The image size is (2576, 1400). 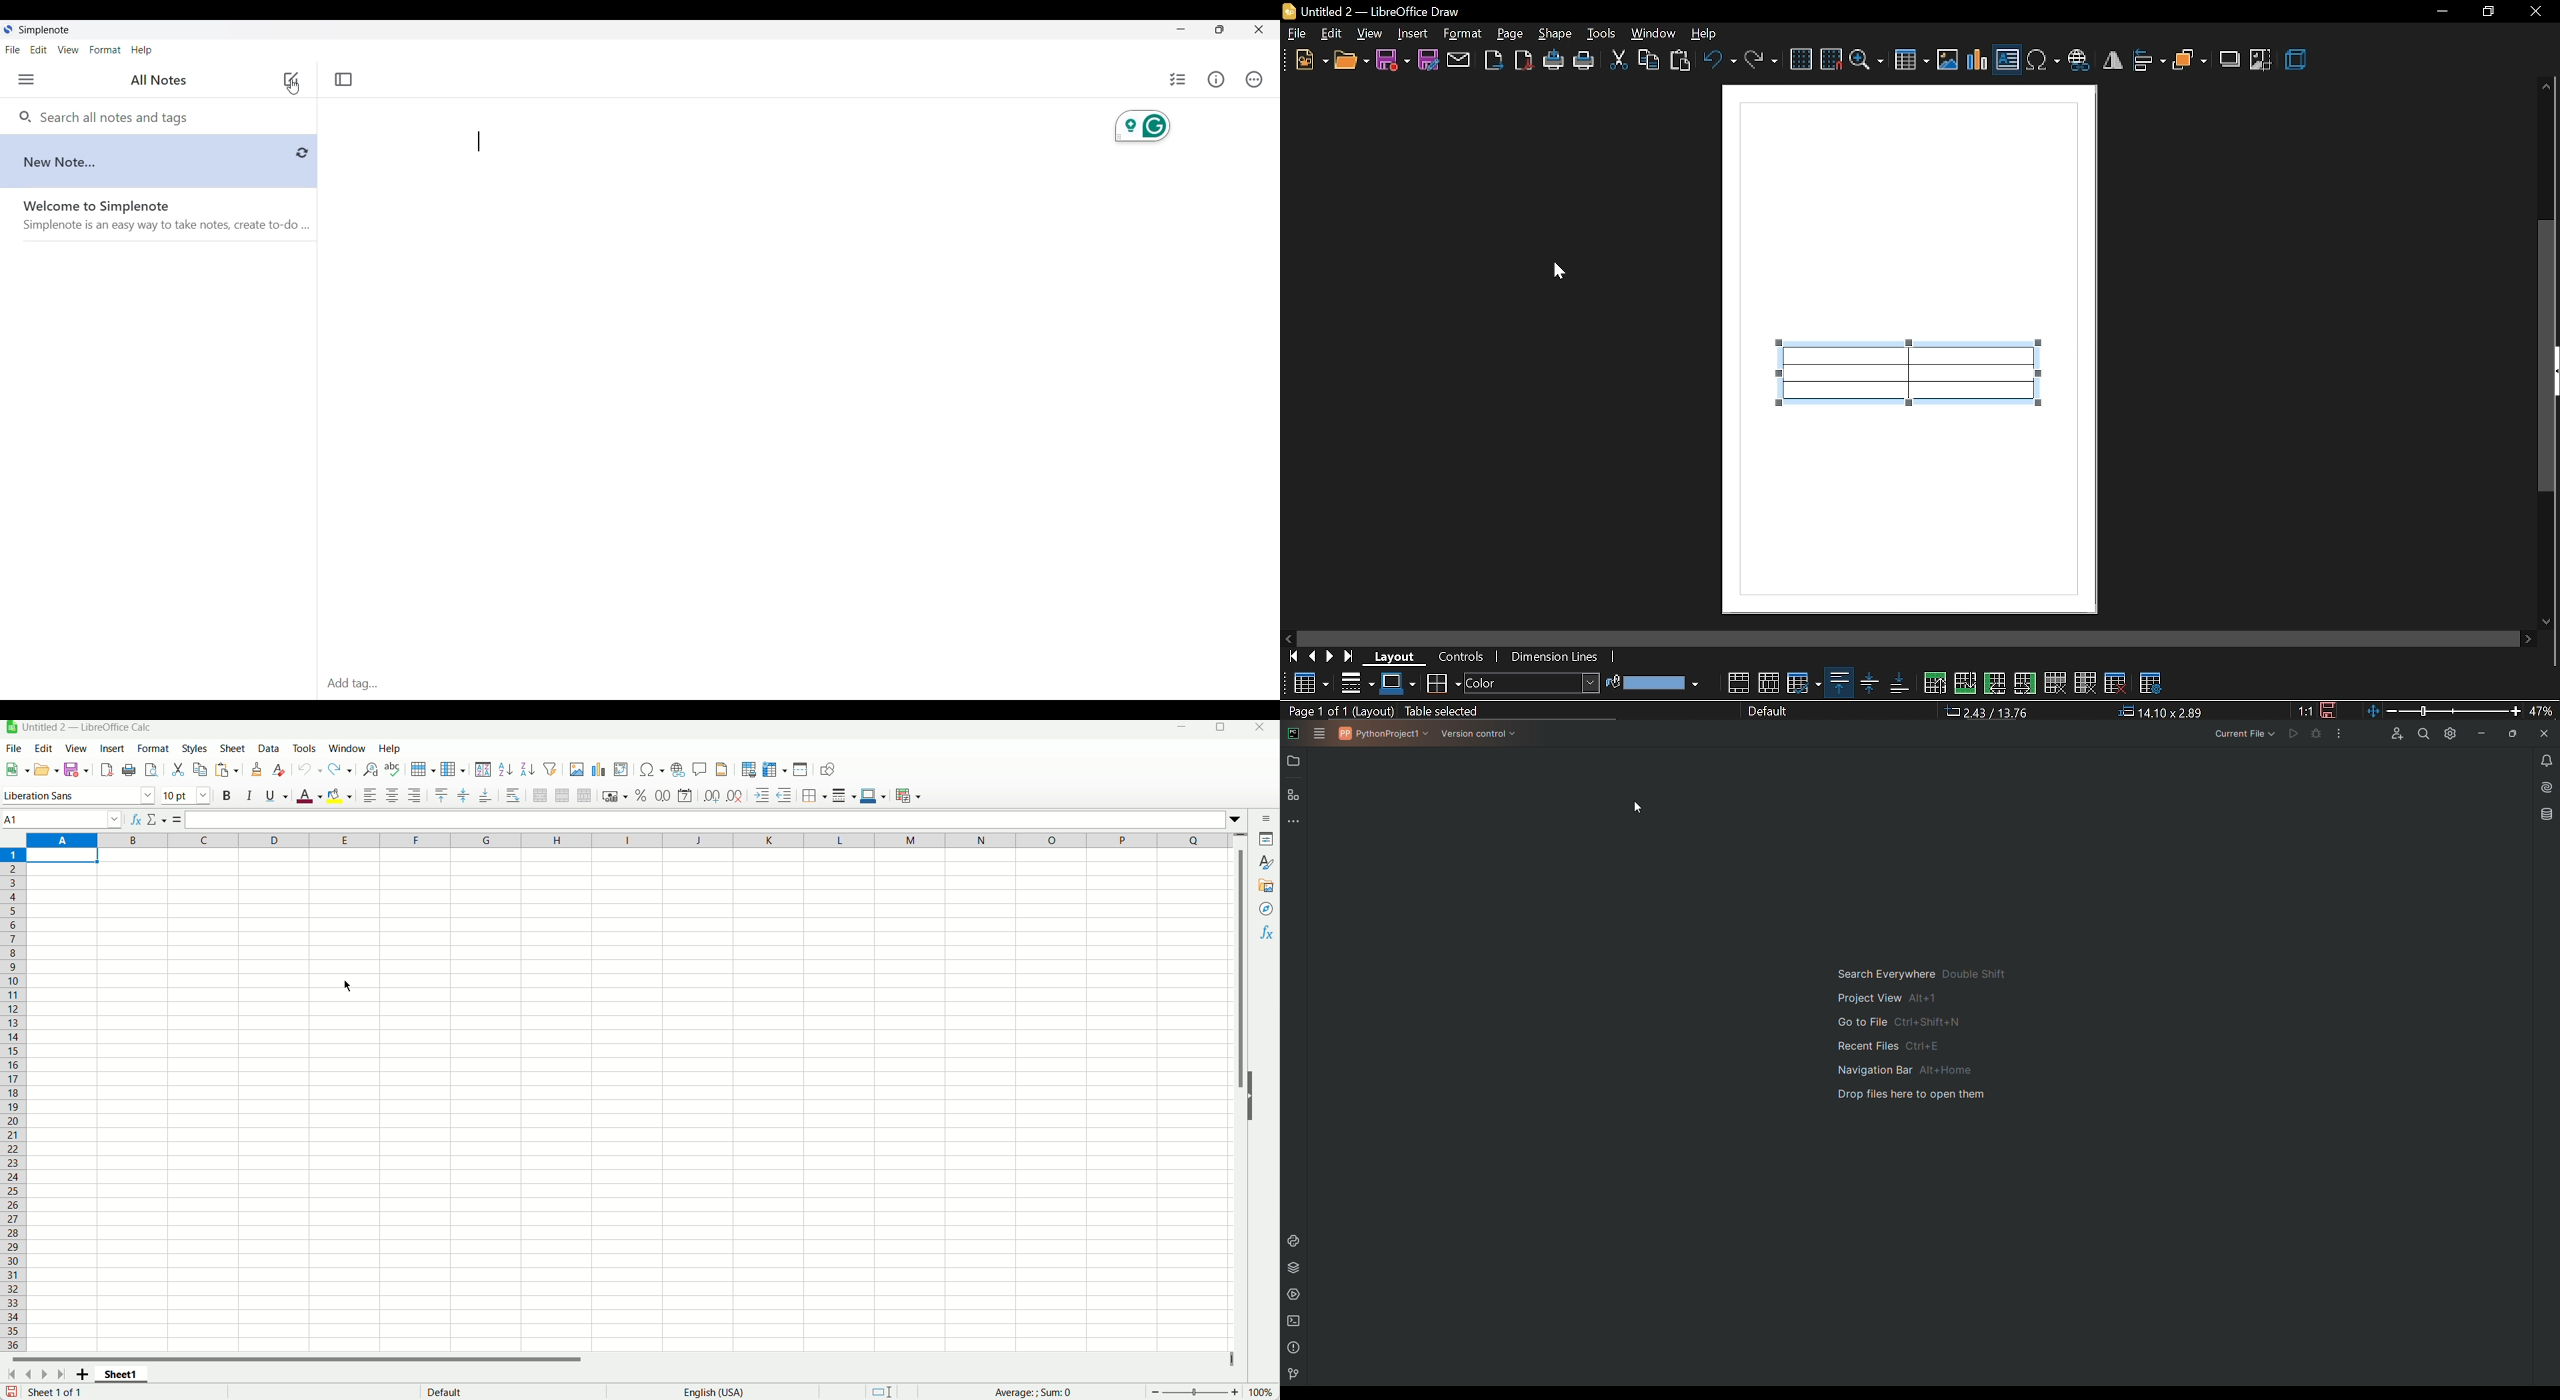 I want to click on merge cells, so click(x=1739, y=682).